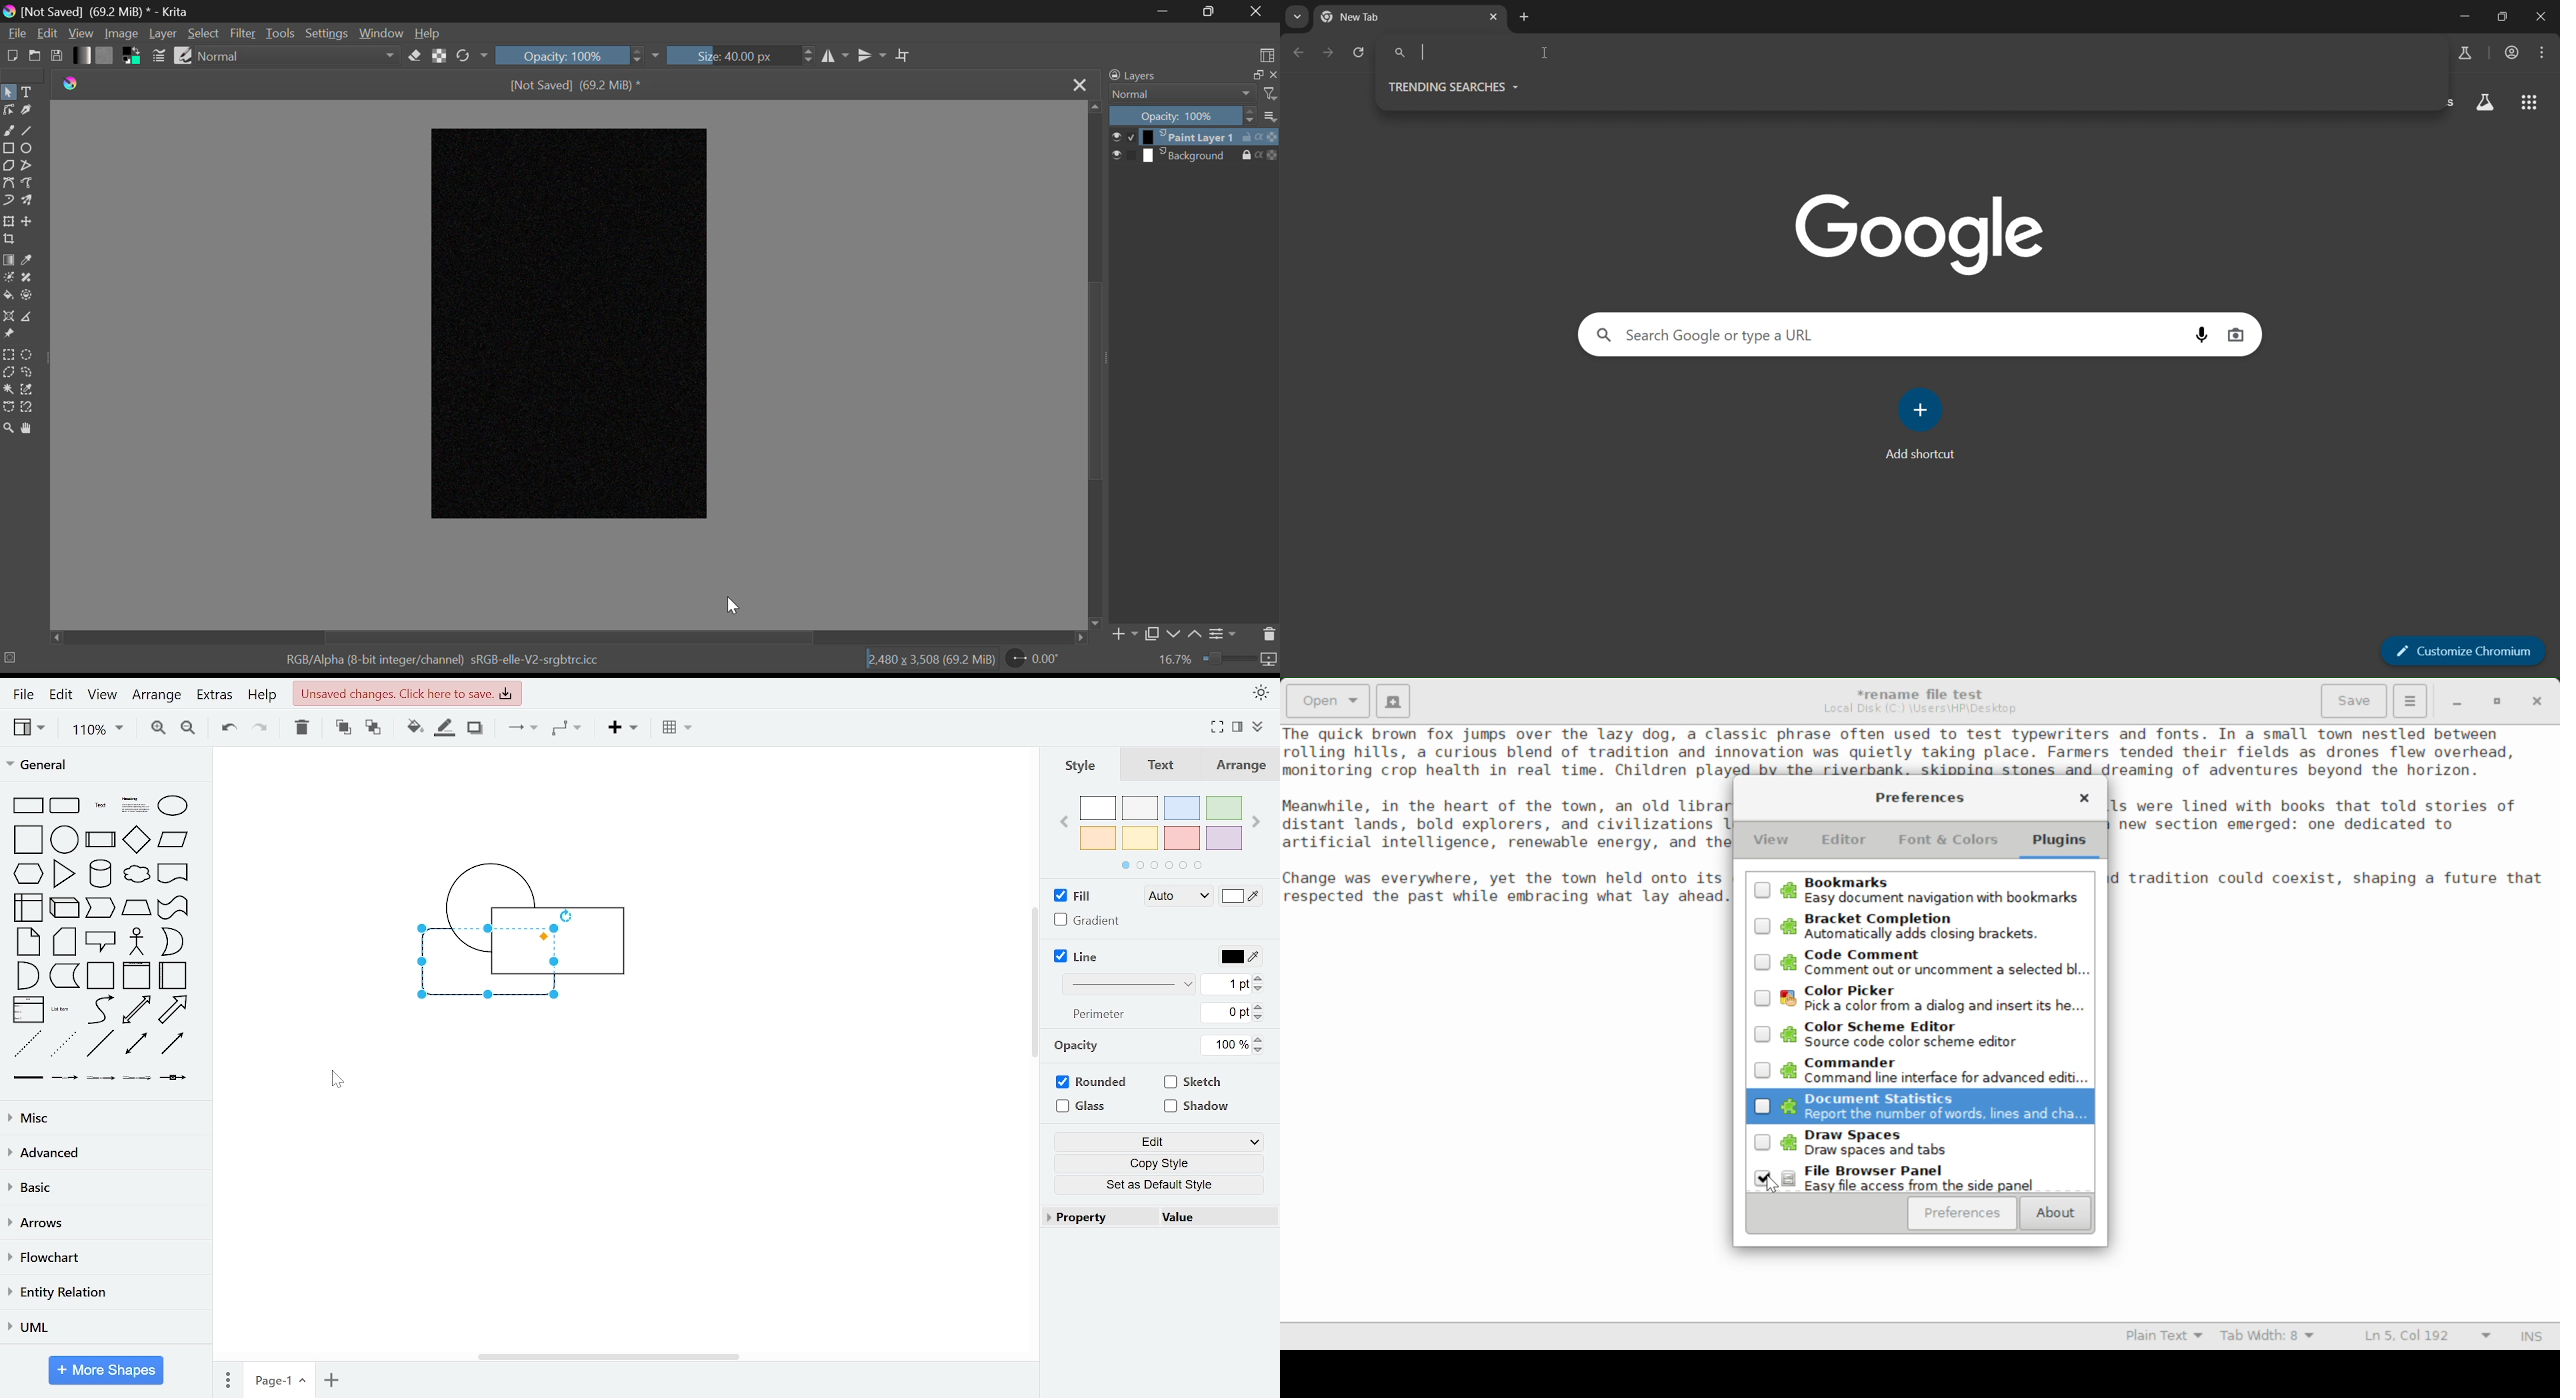  What do you see at coordinates (1162, 865) in the screenshot?
I see `pages in colors` at bounding box center [1162, 865].